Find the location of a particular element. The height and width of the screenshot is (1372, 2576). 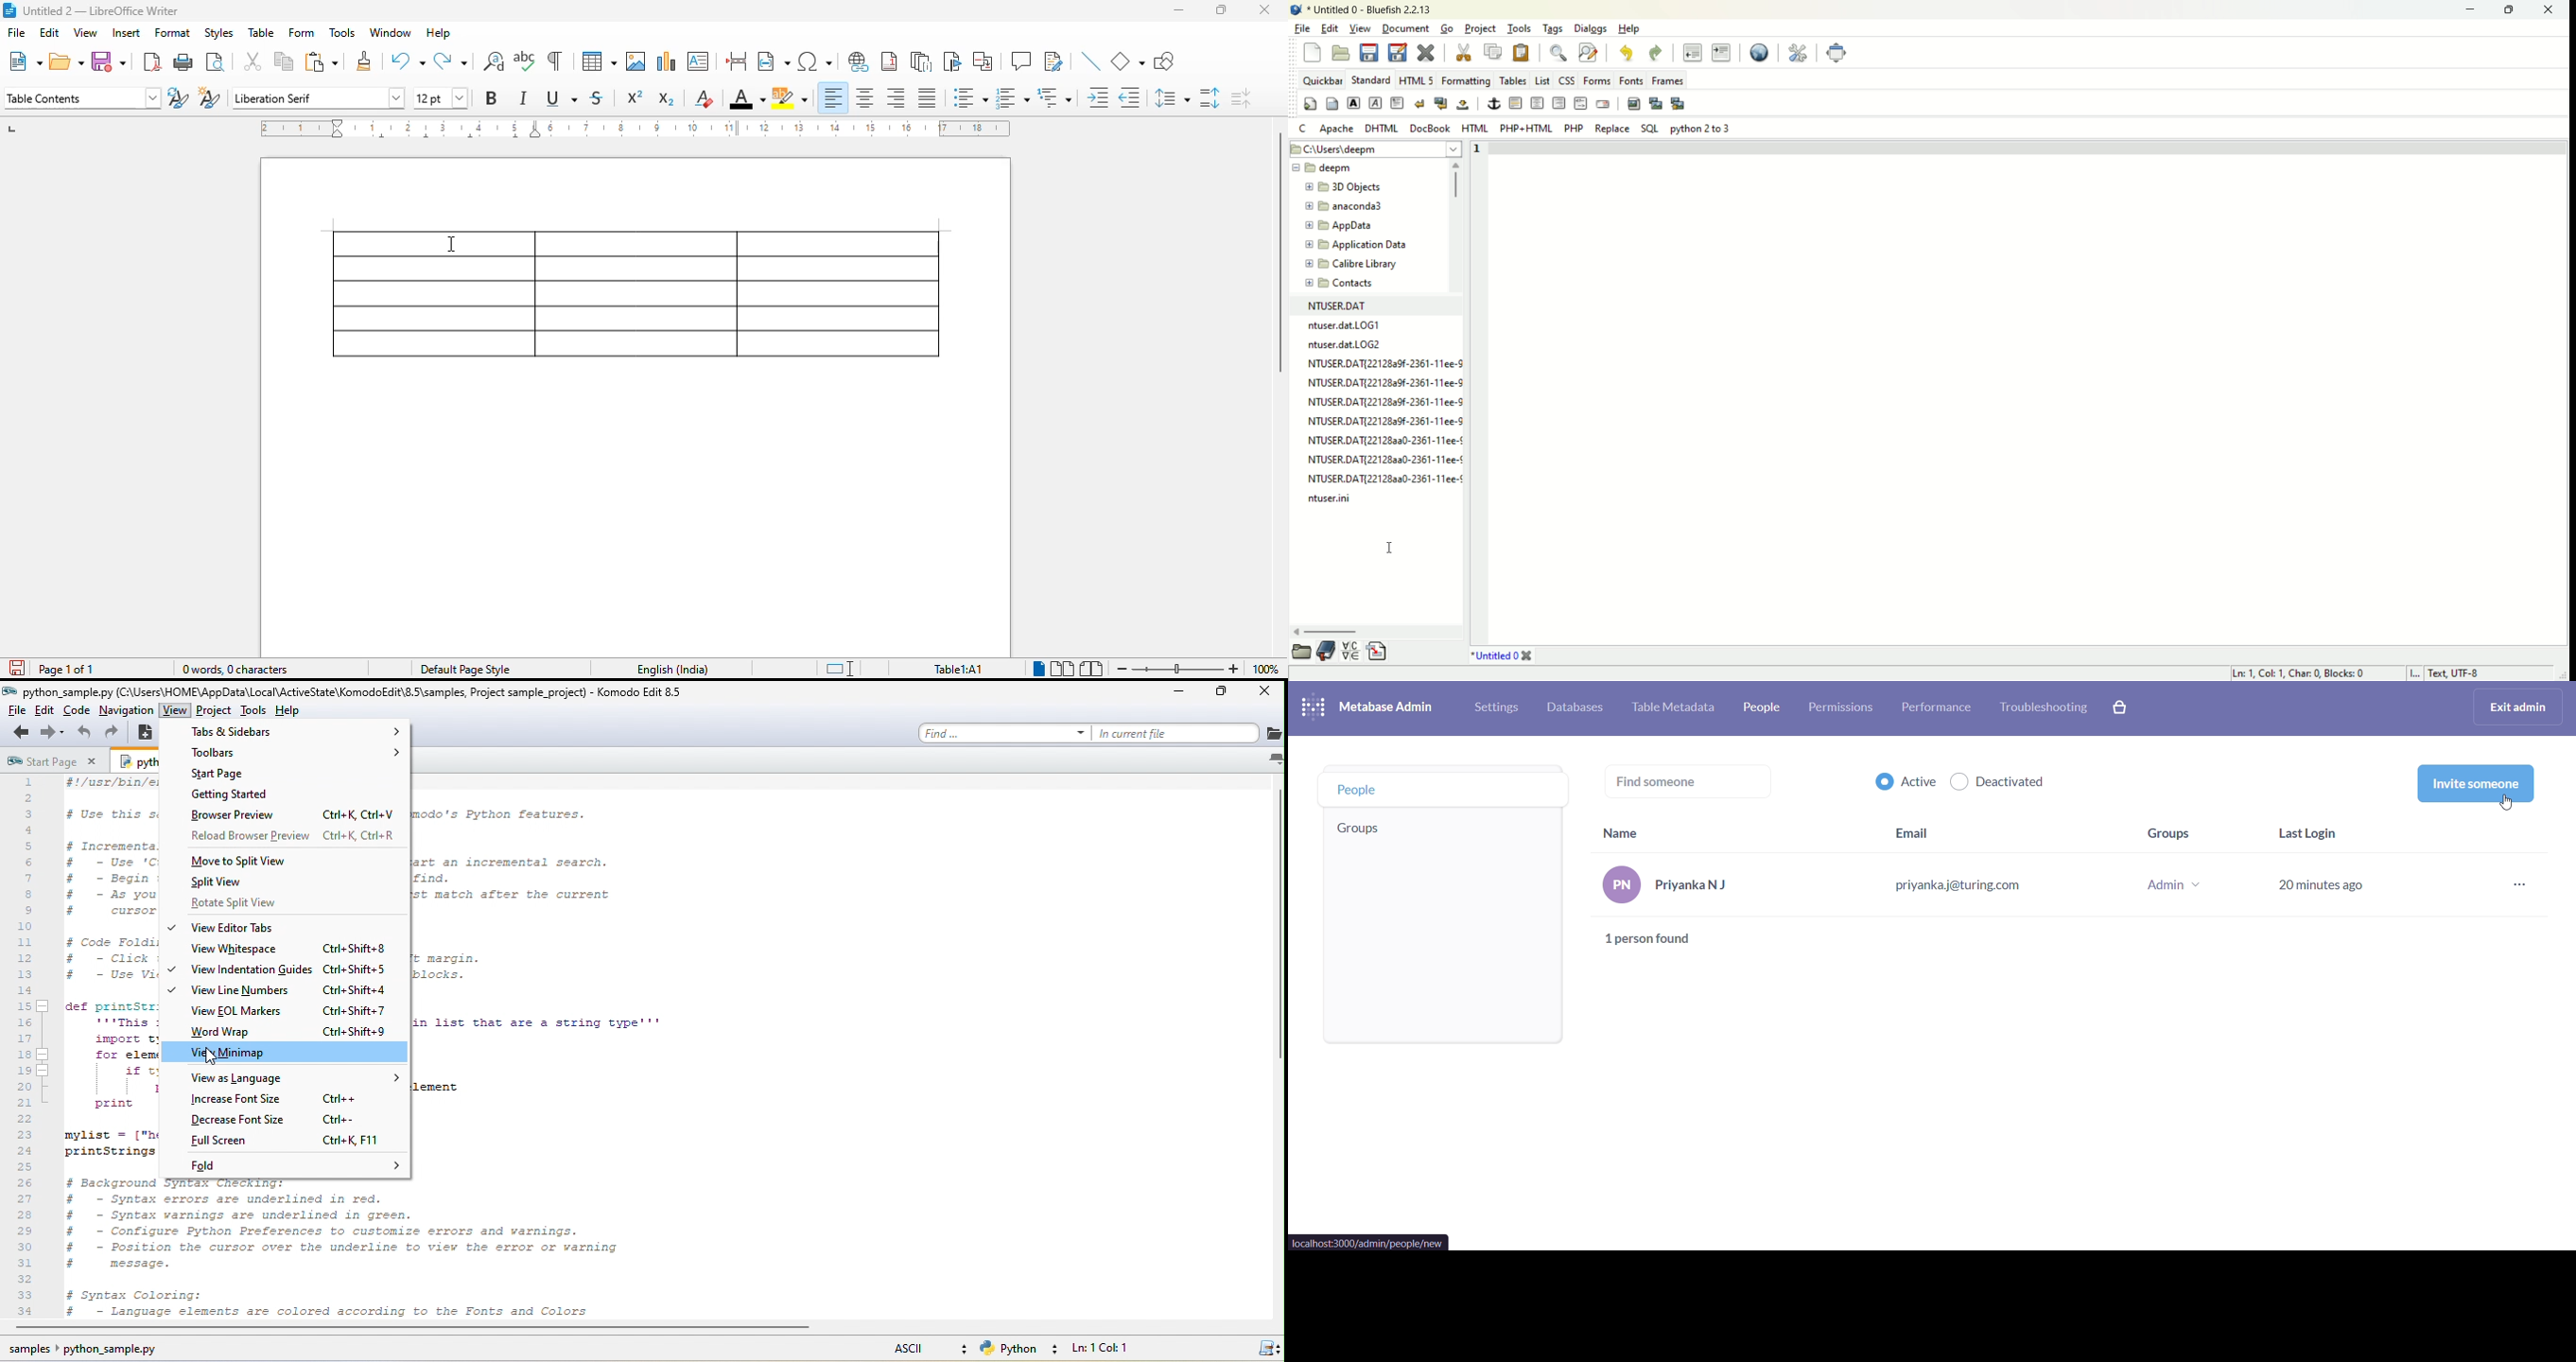

HTML is located at coordinates (1476, 128).